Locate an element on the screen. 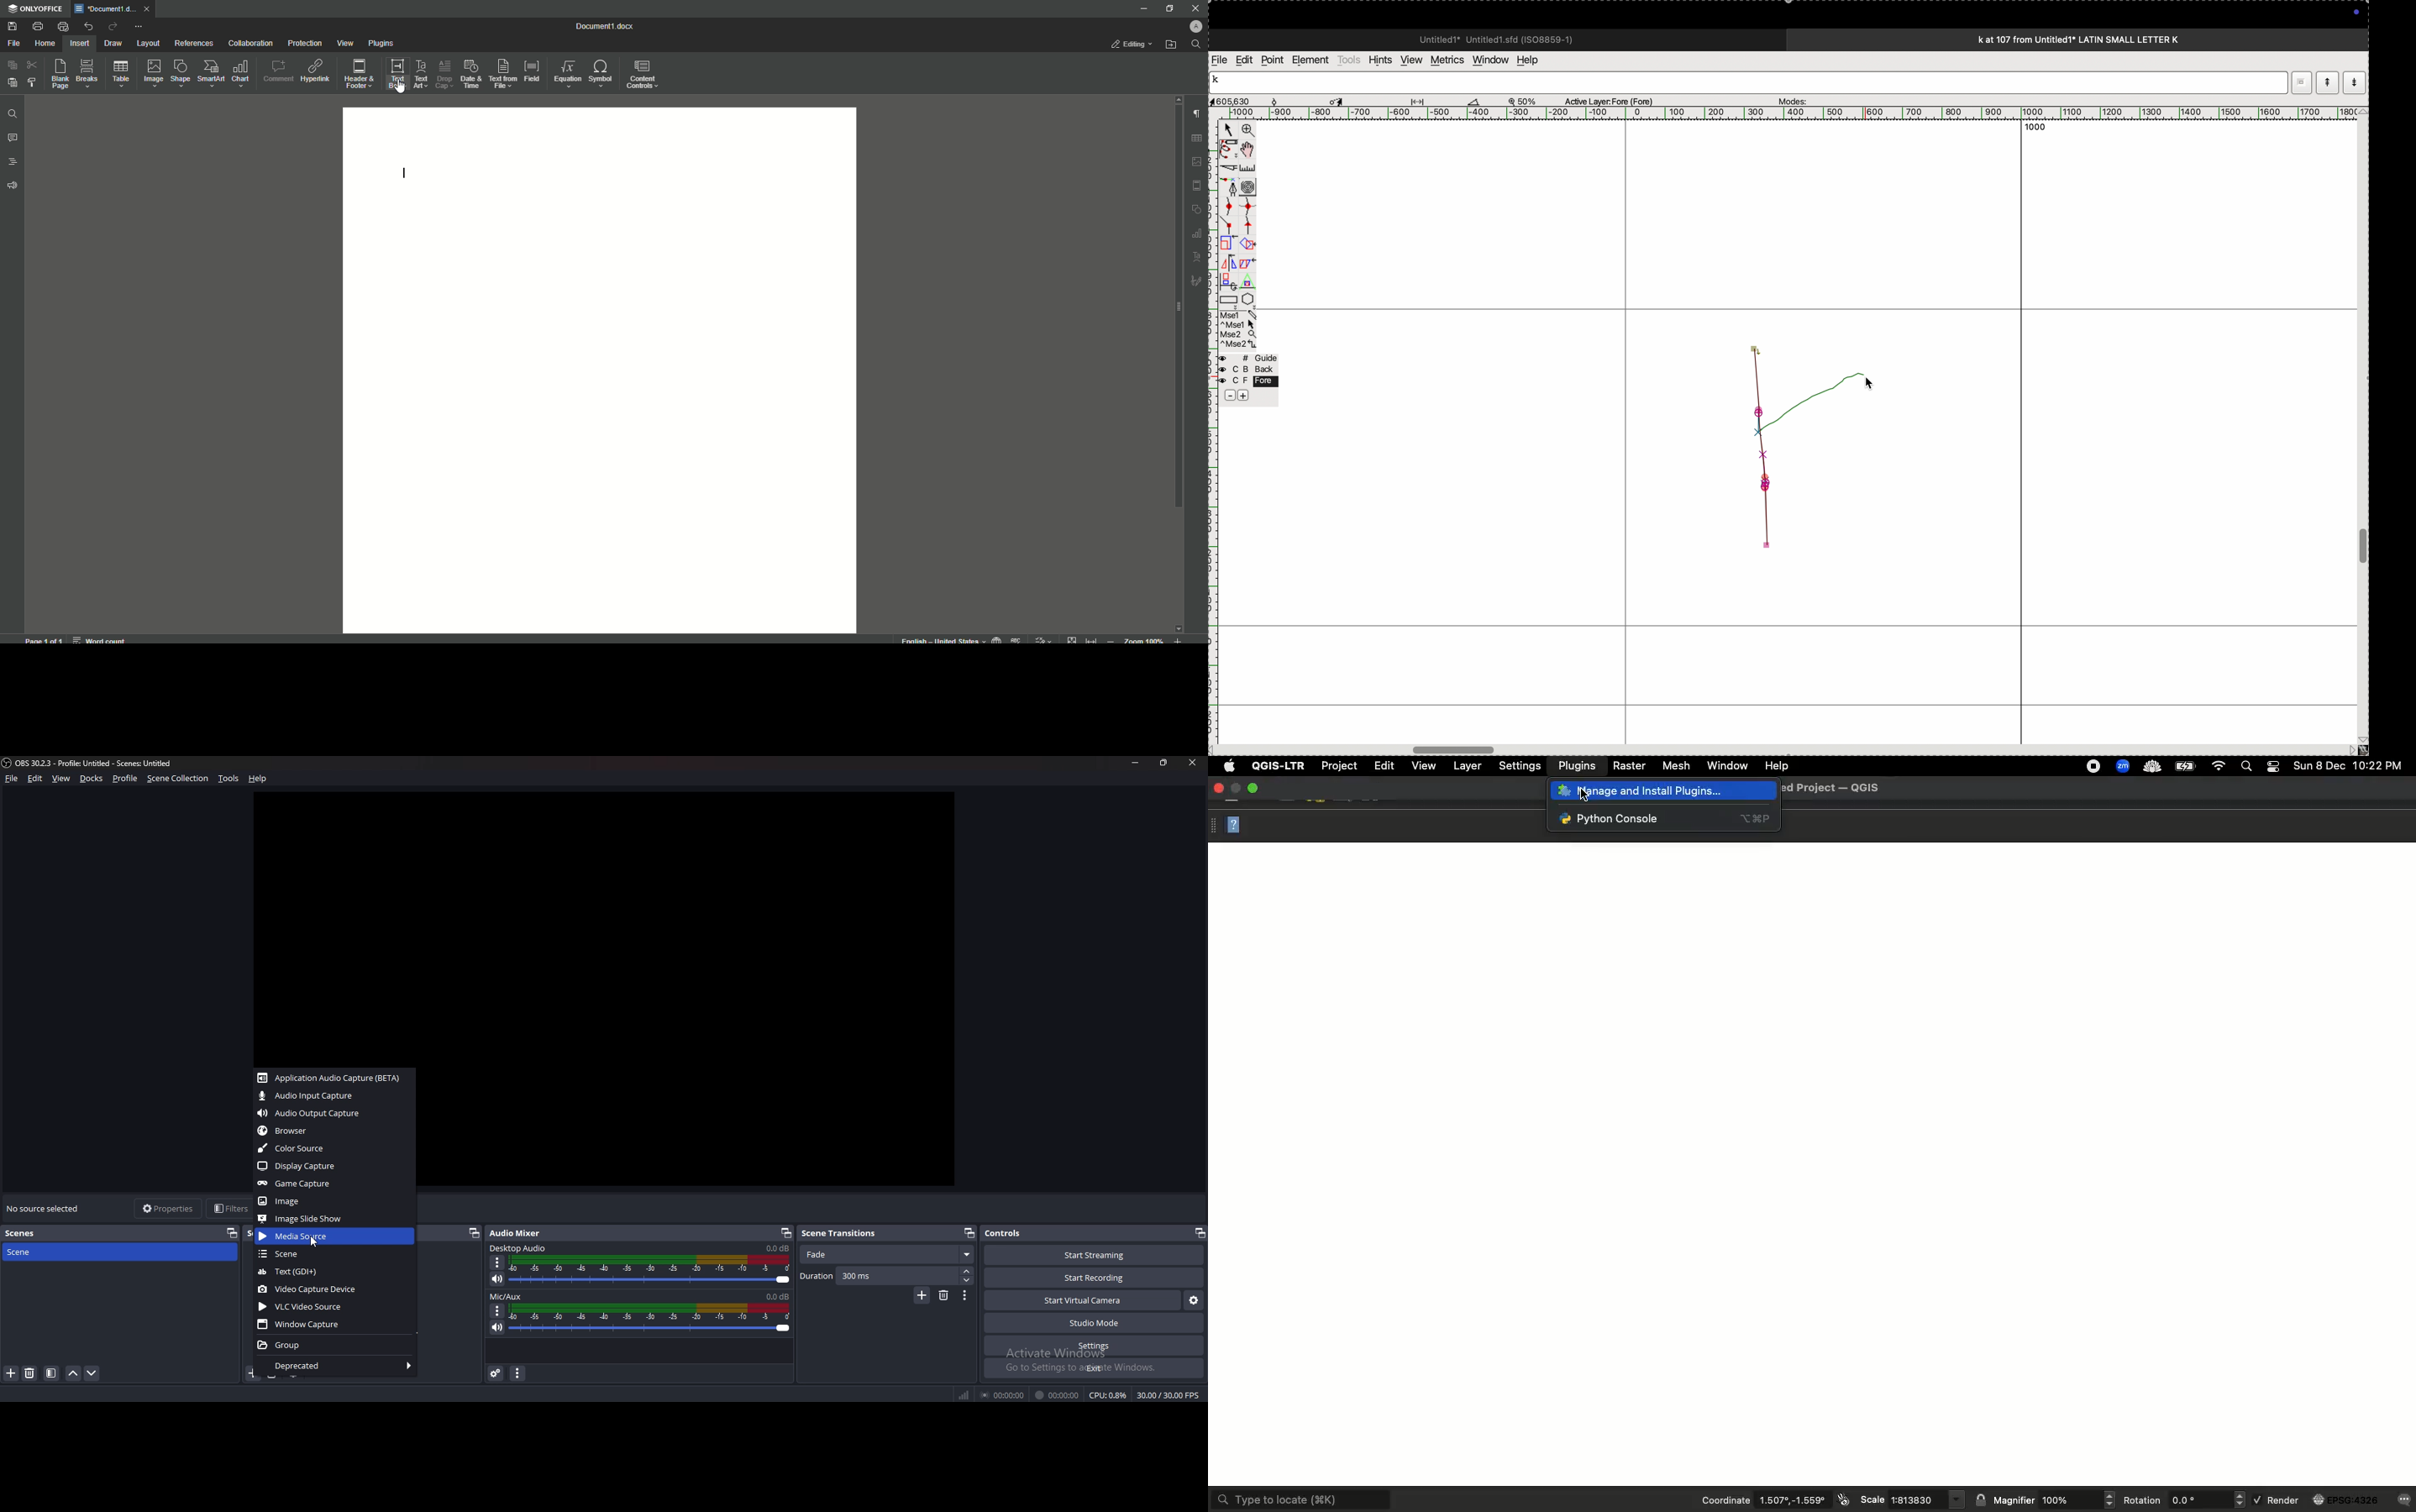 The width and height of the screenshot is (2436, 1512). Controls  is located at coordinates (1005, 1234).